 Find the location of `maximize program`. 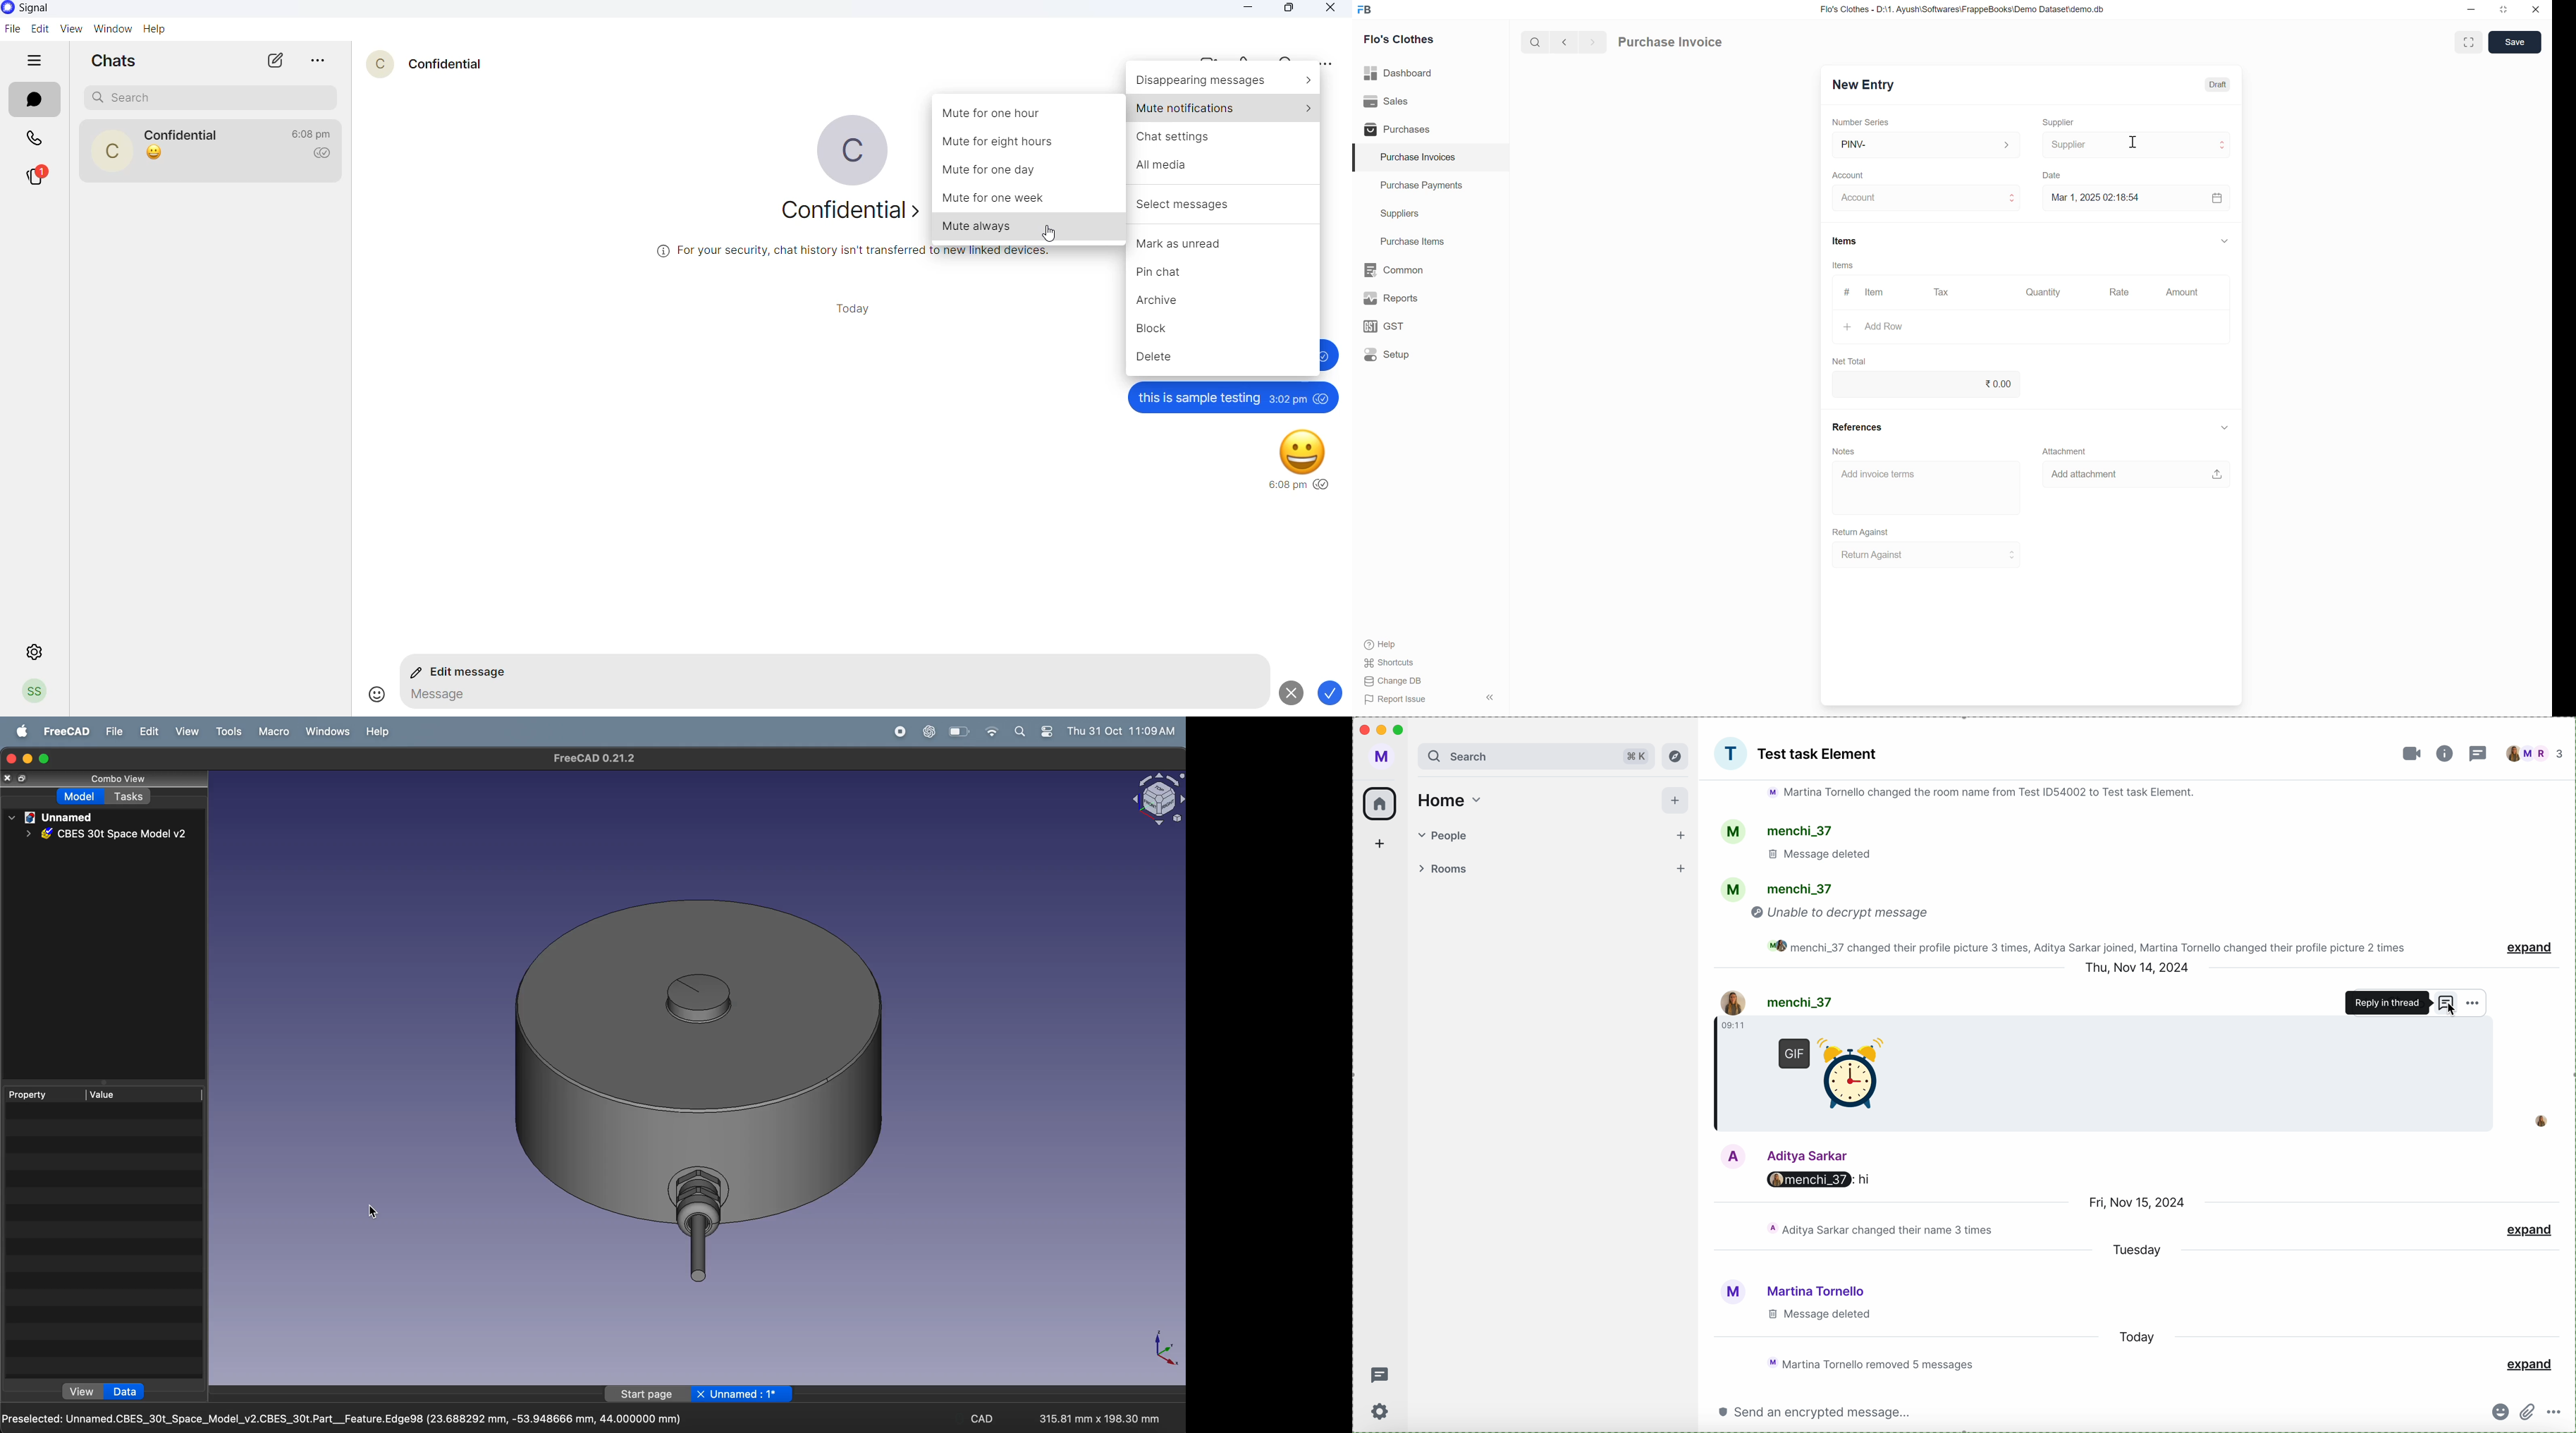

maximize program is located at coordinates (1402, 728).